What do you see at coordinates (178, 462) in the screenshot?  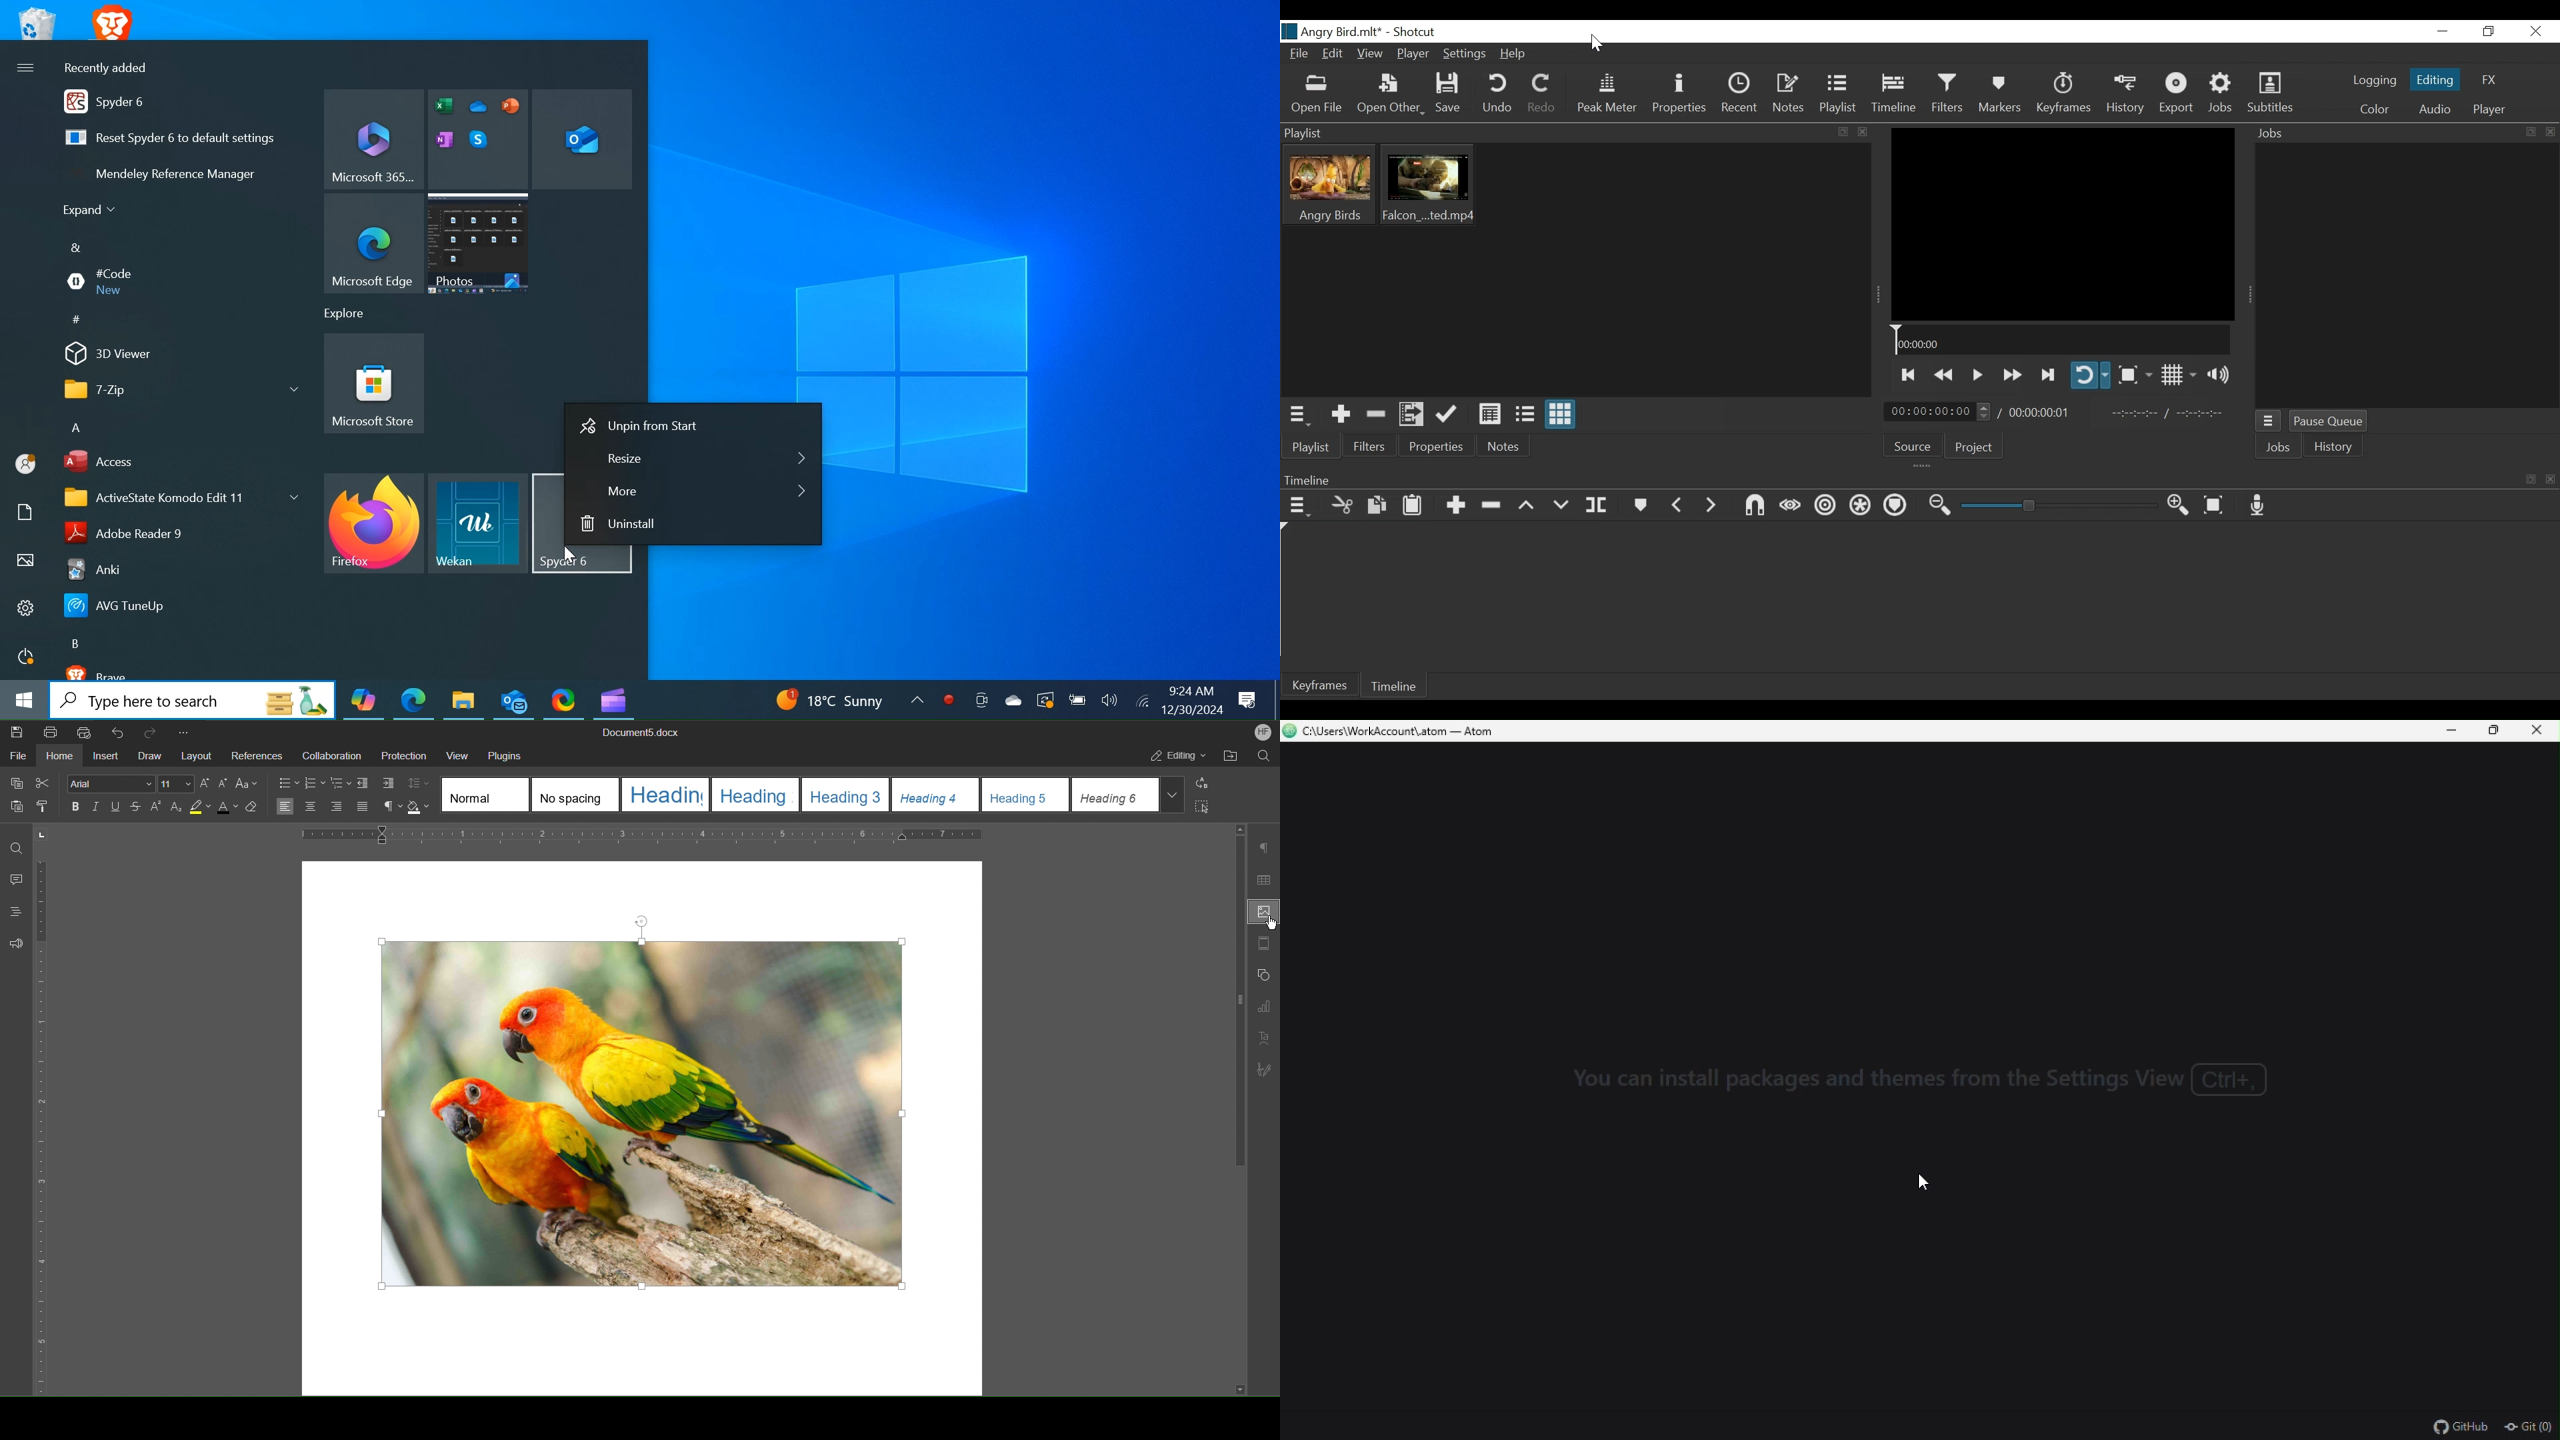 I see `Access` at bounding box center [178, 462].